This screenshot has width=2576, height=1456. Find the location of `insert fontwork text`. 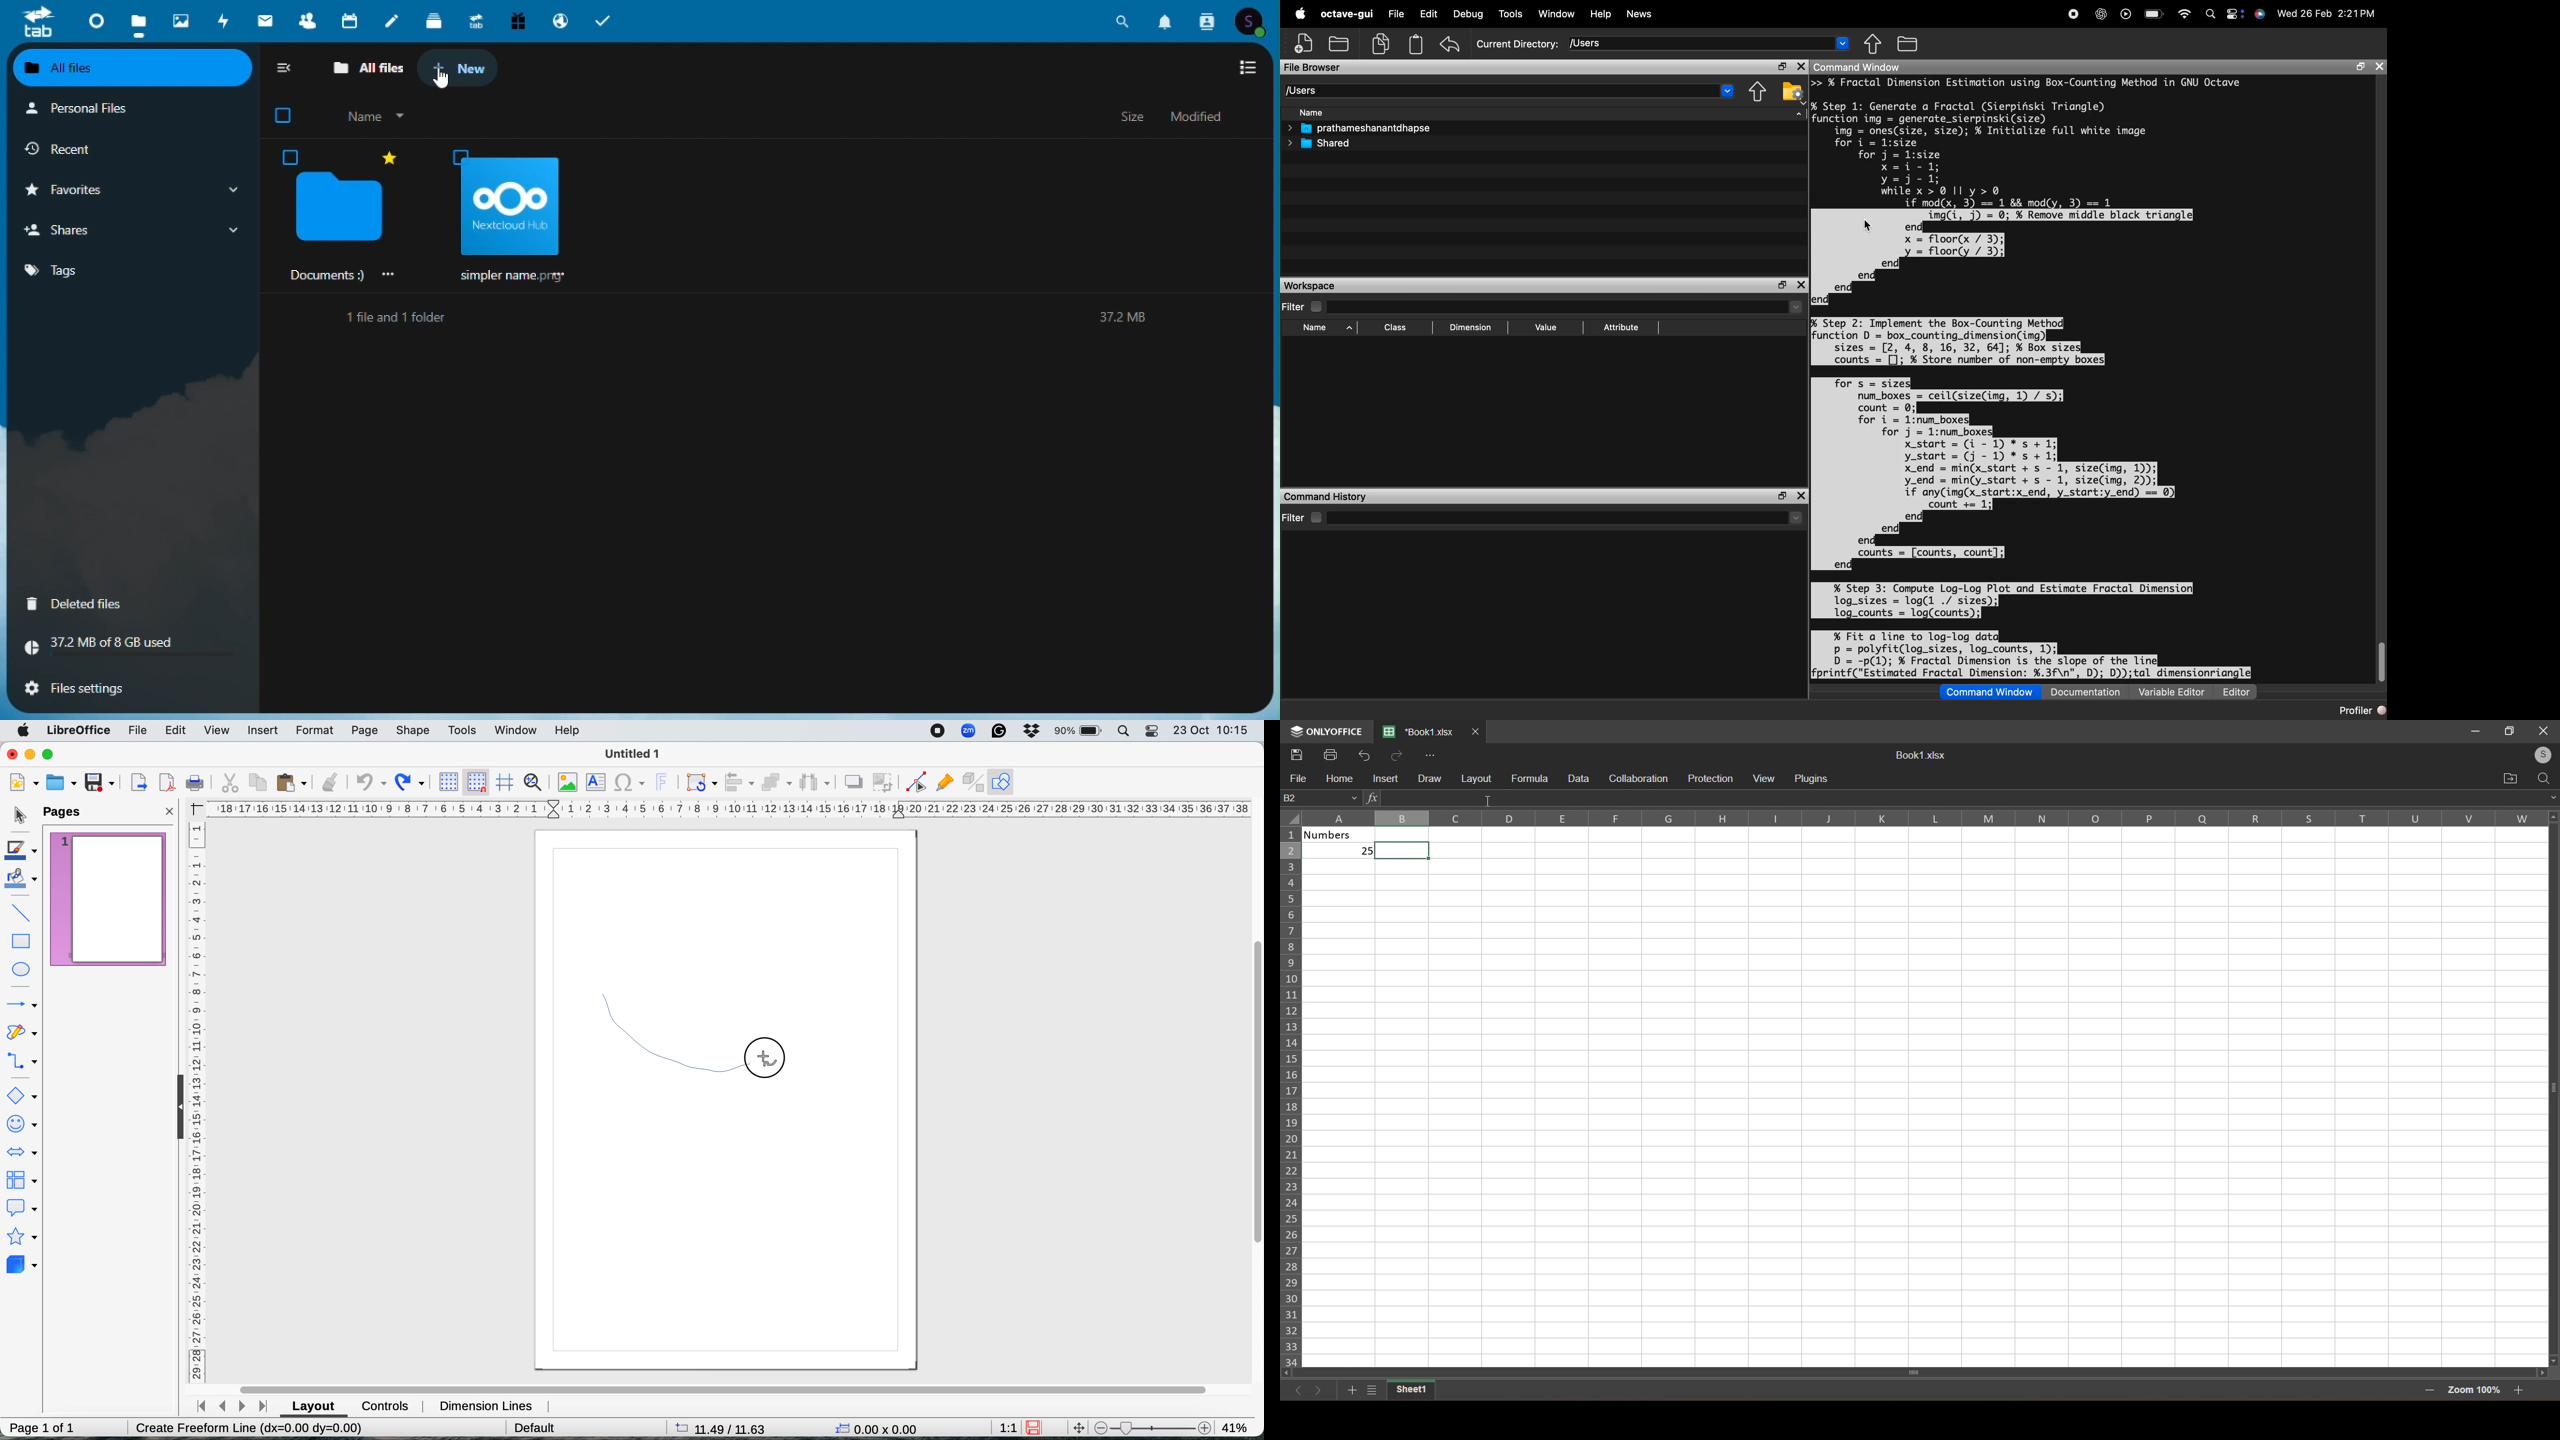

insert fontwork text is located at coordinates (665, 783).